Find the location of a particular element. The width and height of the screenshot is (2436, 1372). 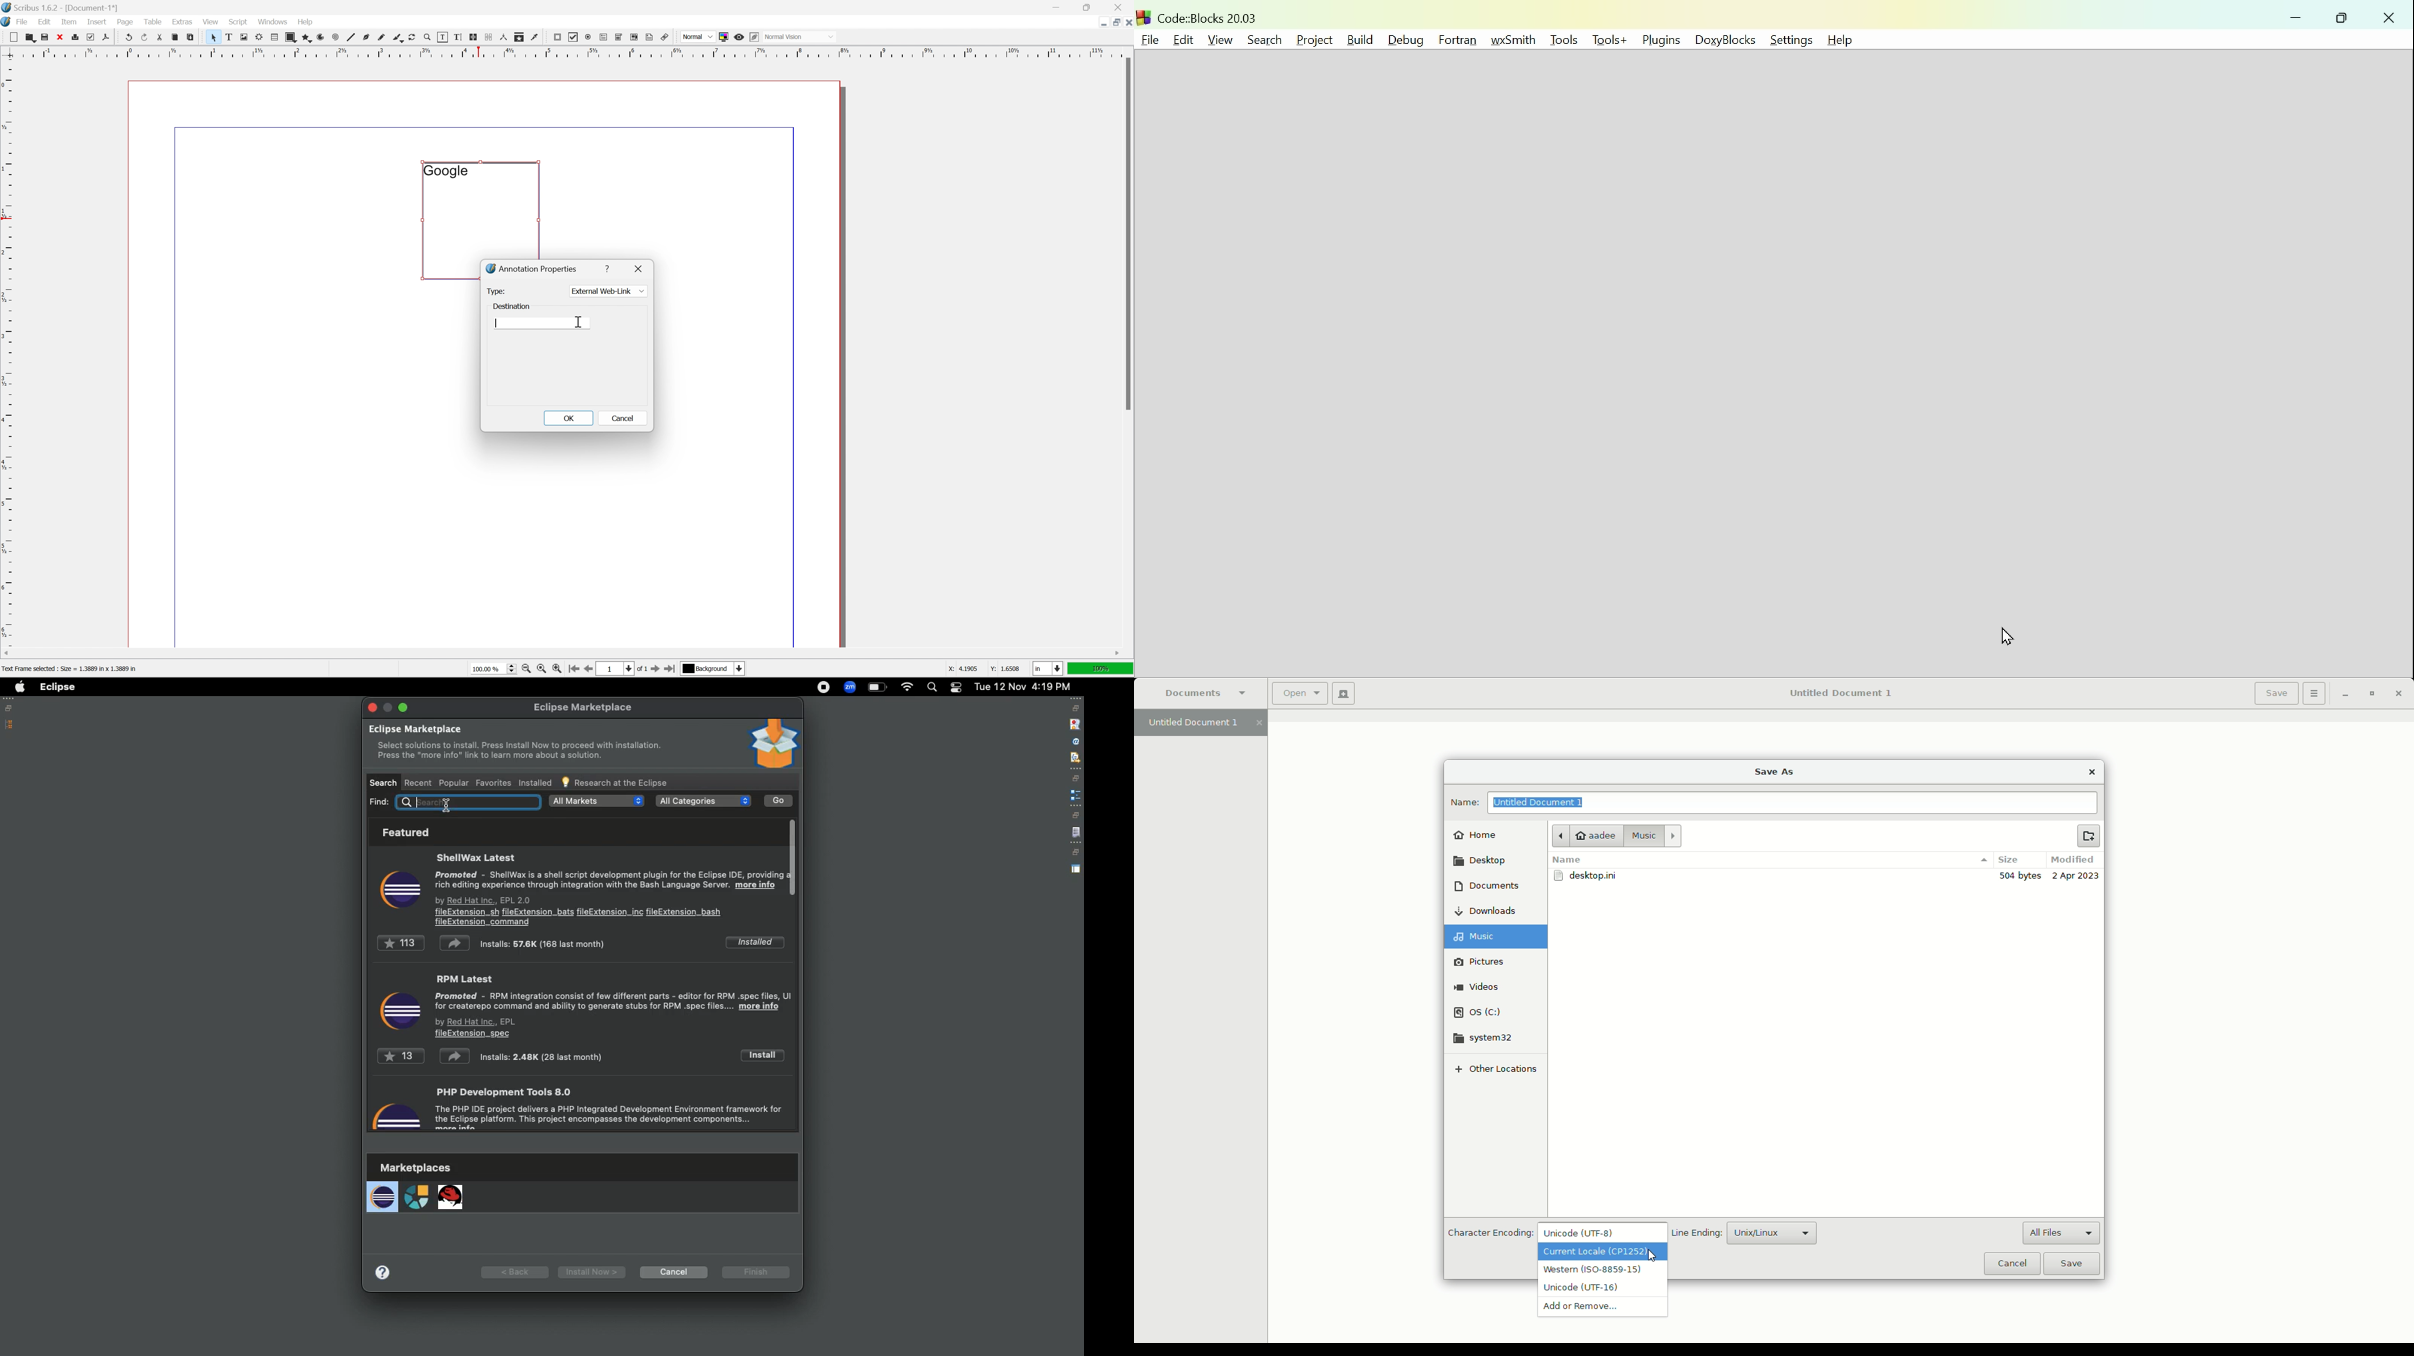

arc is located at coordinates (322, 37).